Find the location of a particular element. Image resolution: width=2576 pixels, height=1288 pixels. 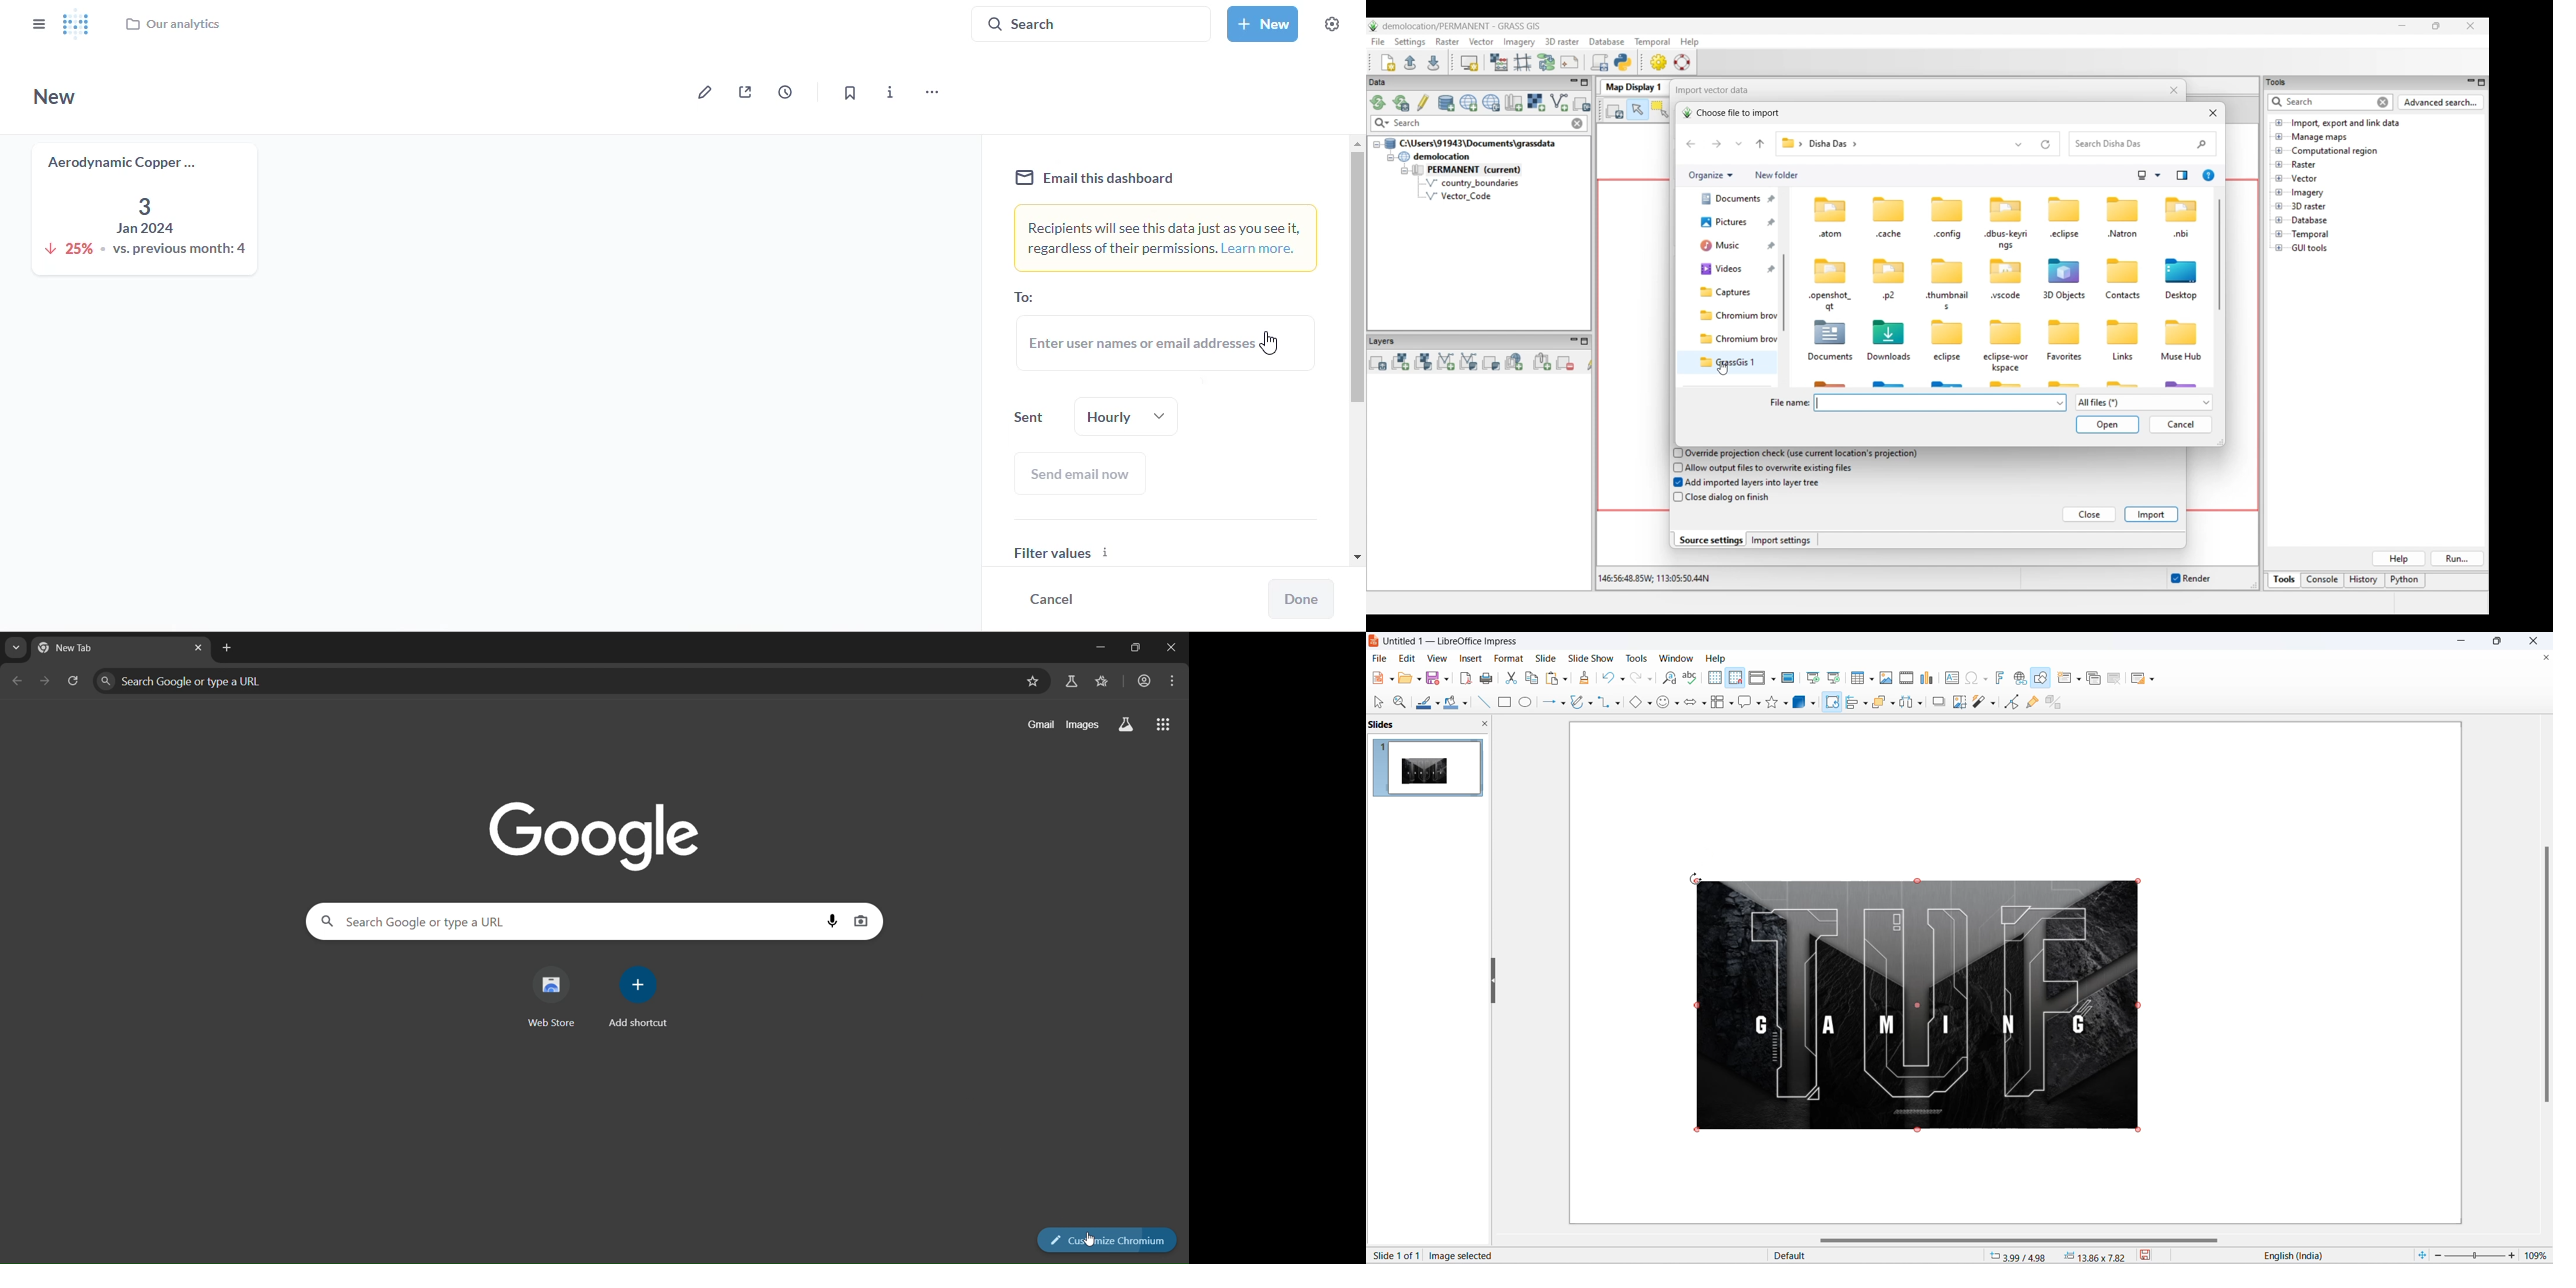

duplicate slide is located at coordinates (2094, 680).